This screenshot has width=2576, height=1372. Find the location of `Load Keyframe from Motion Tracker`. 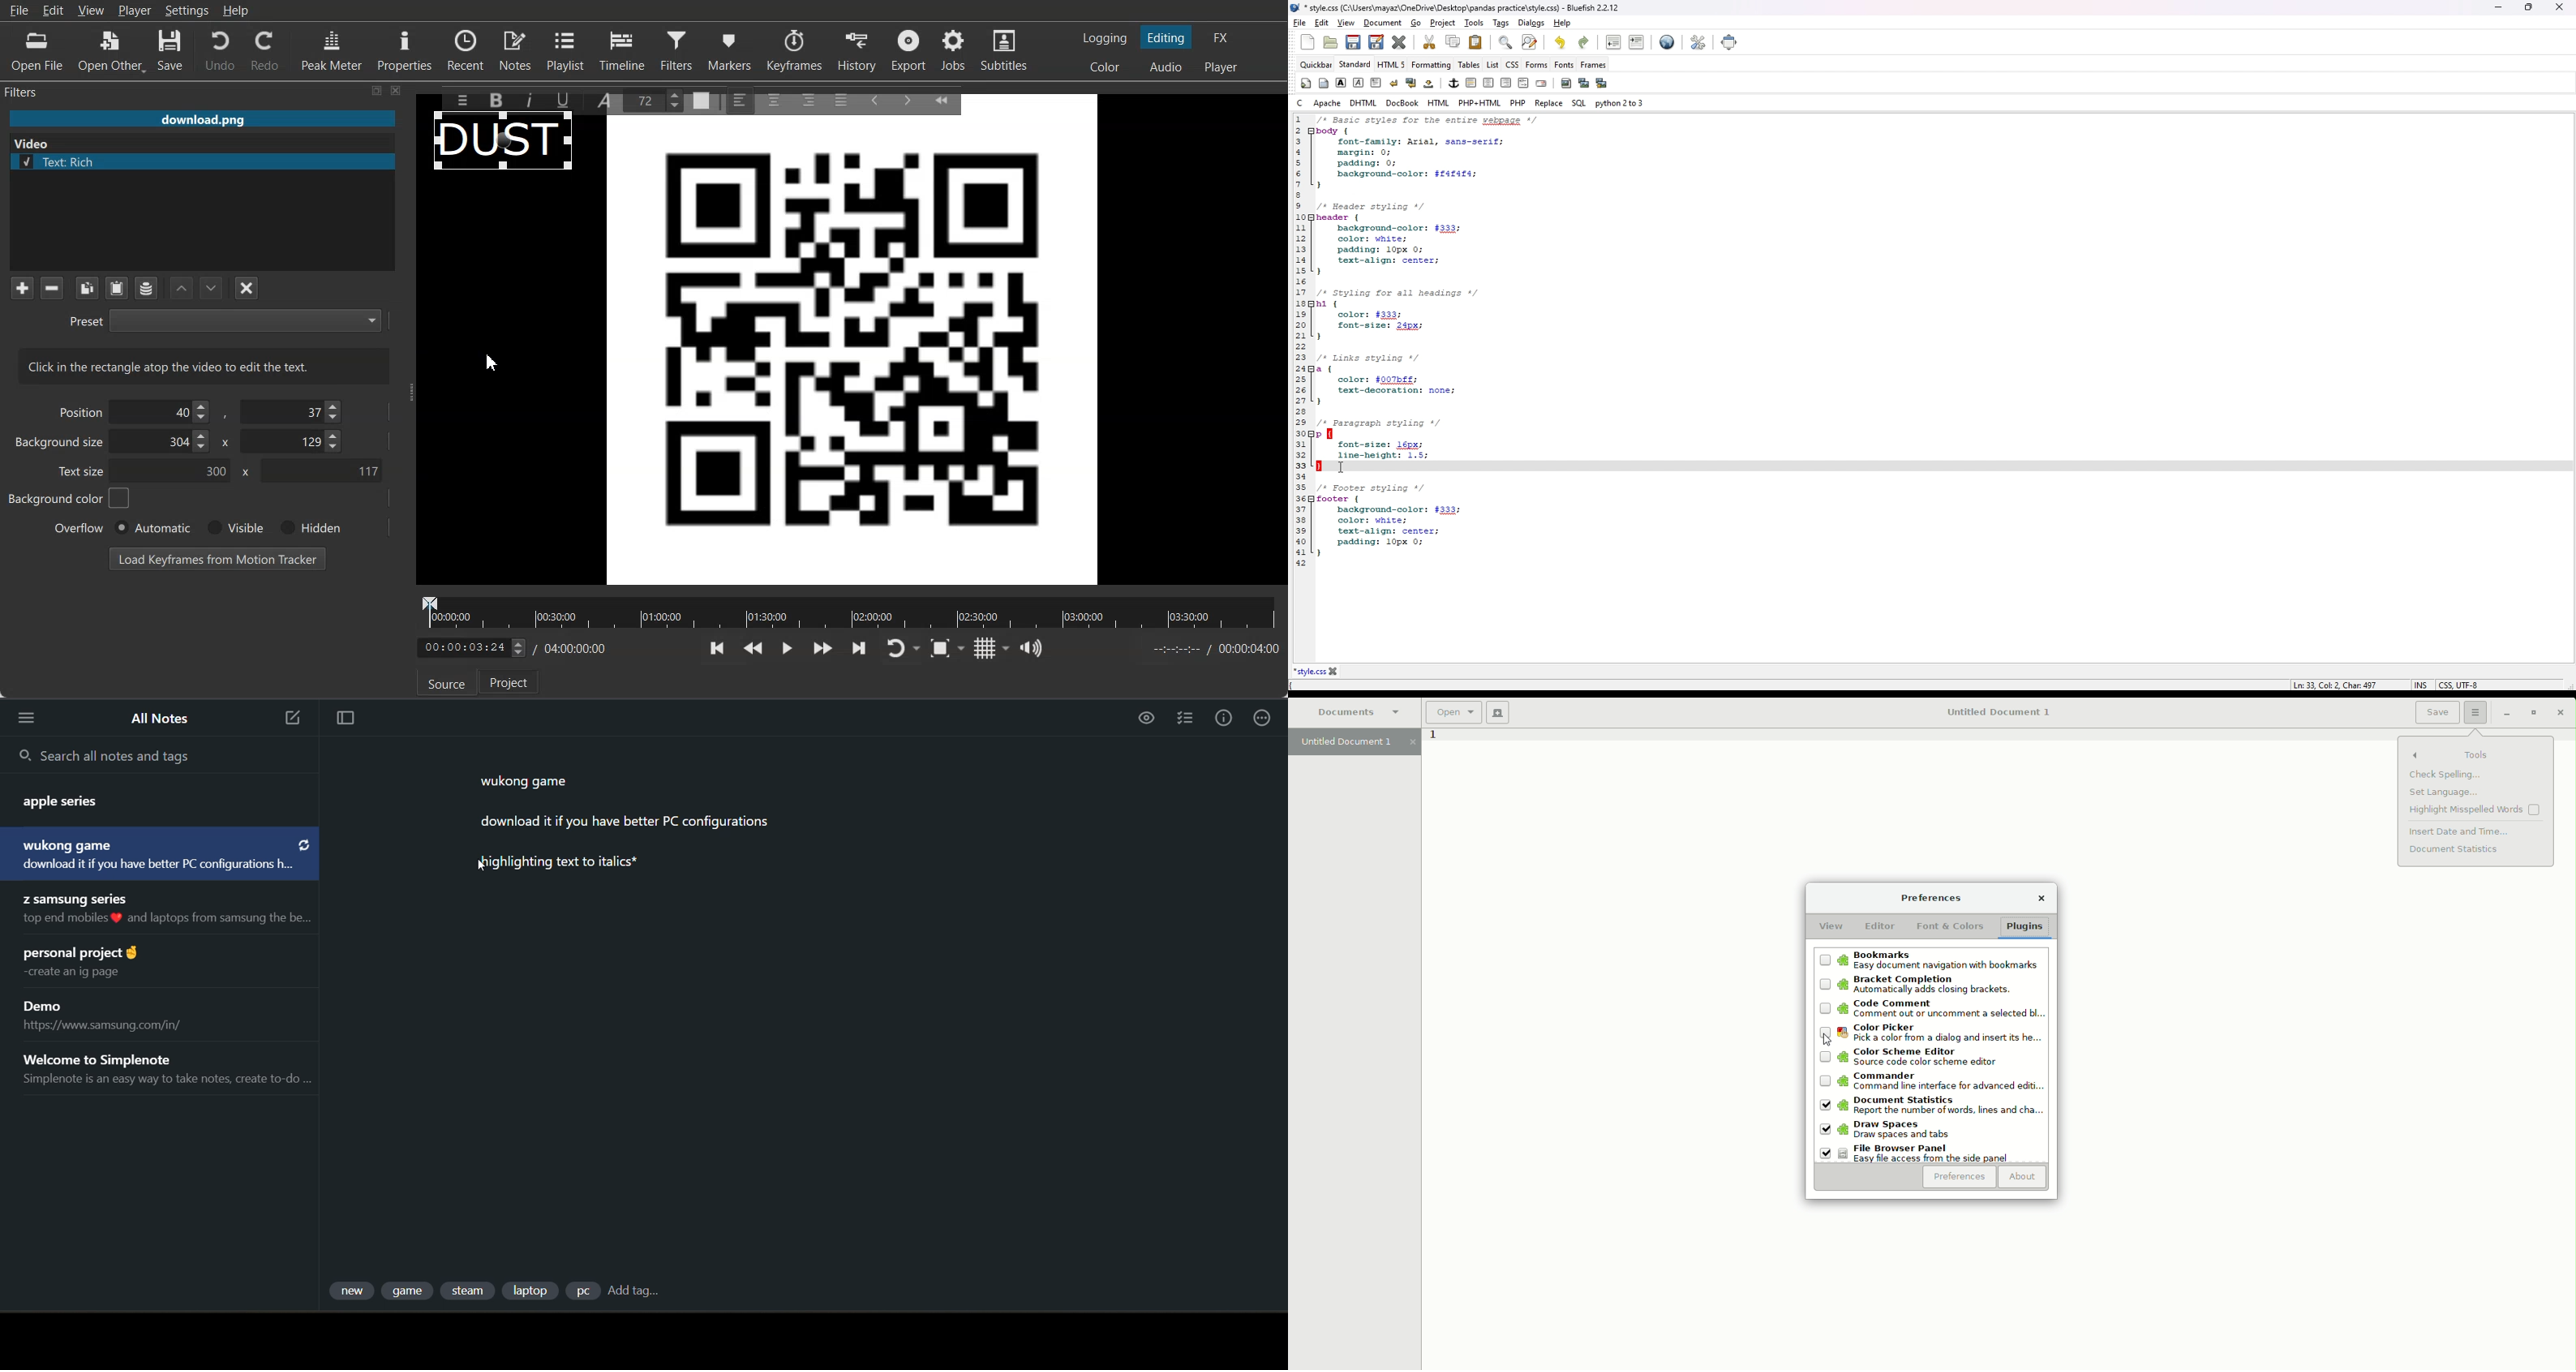

Load Keyframe from Motion Tracker is located at coordinates (217, 558).